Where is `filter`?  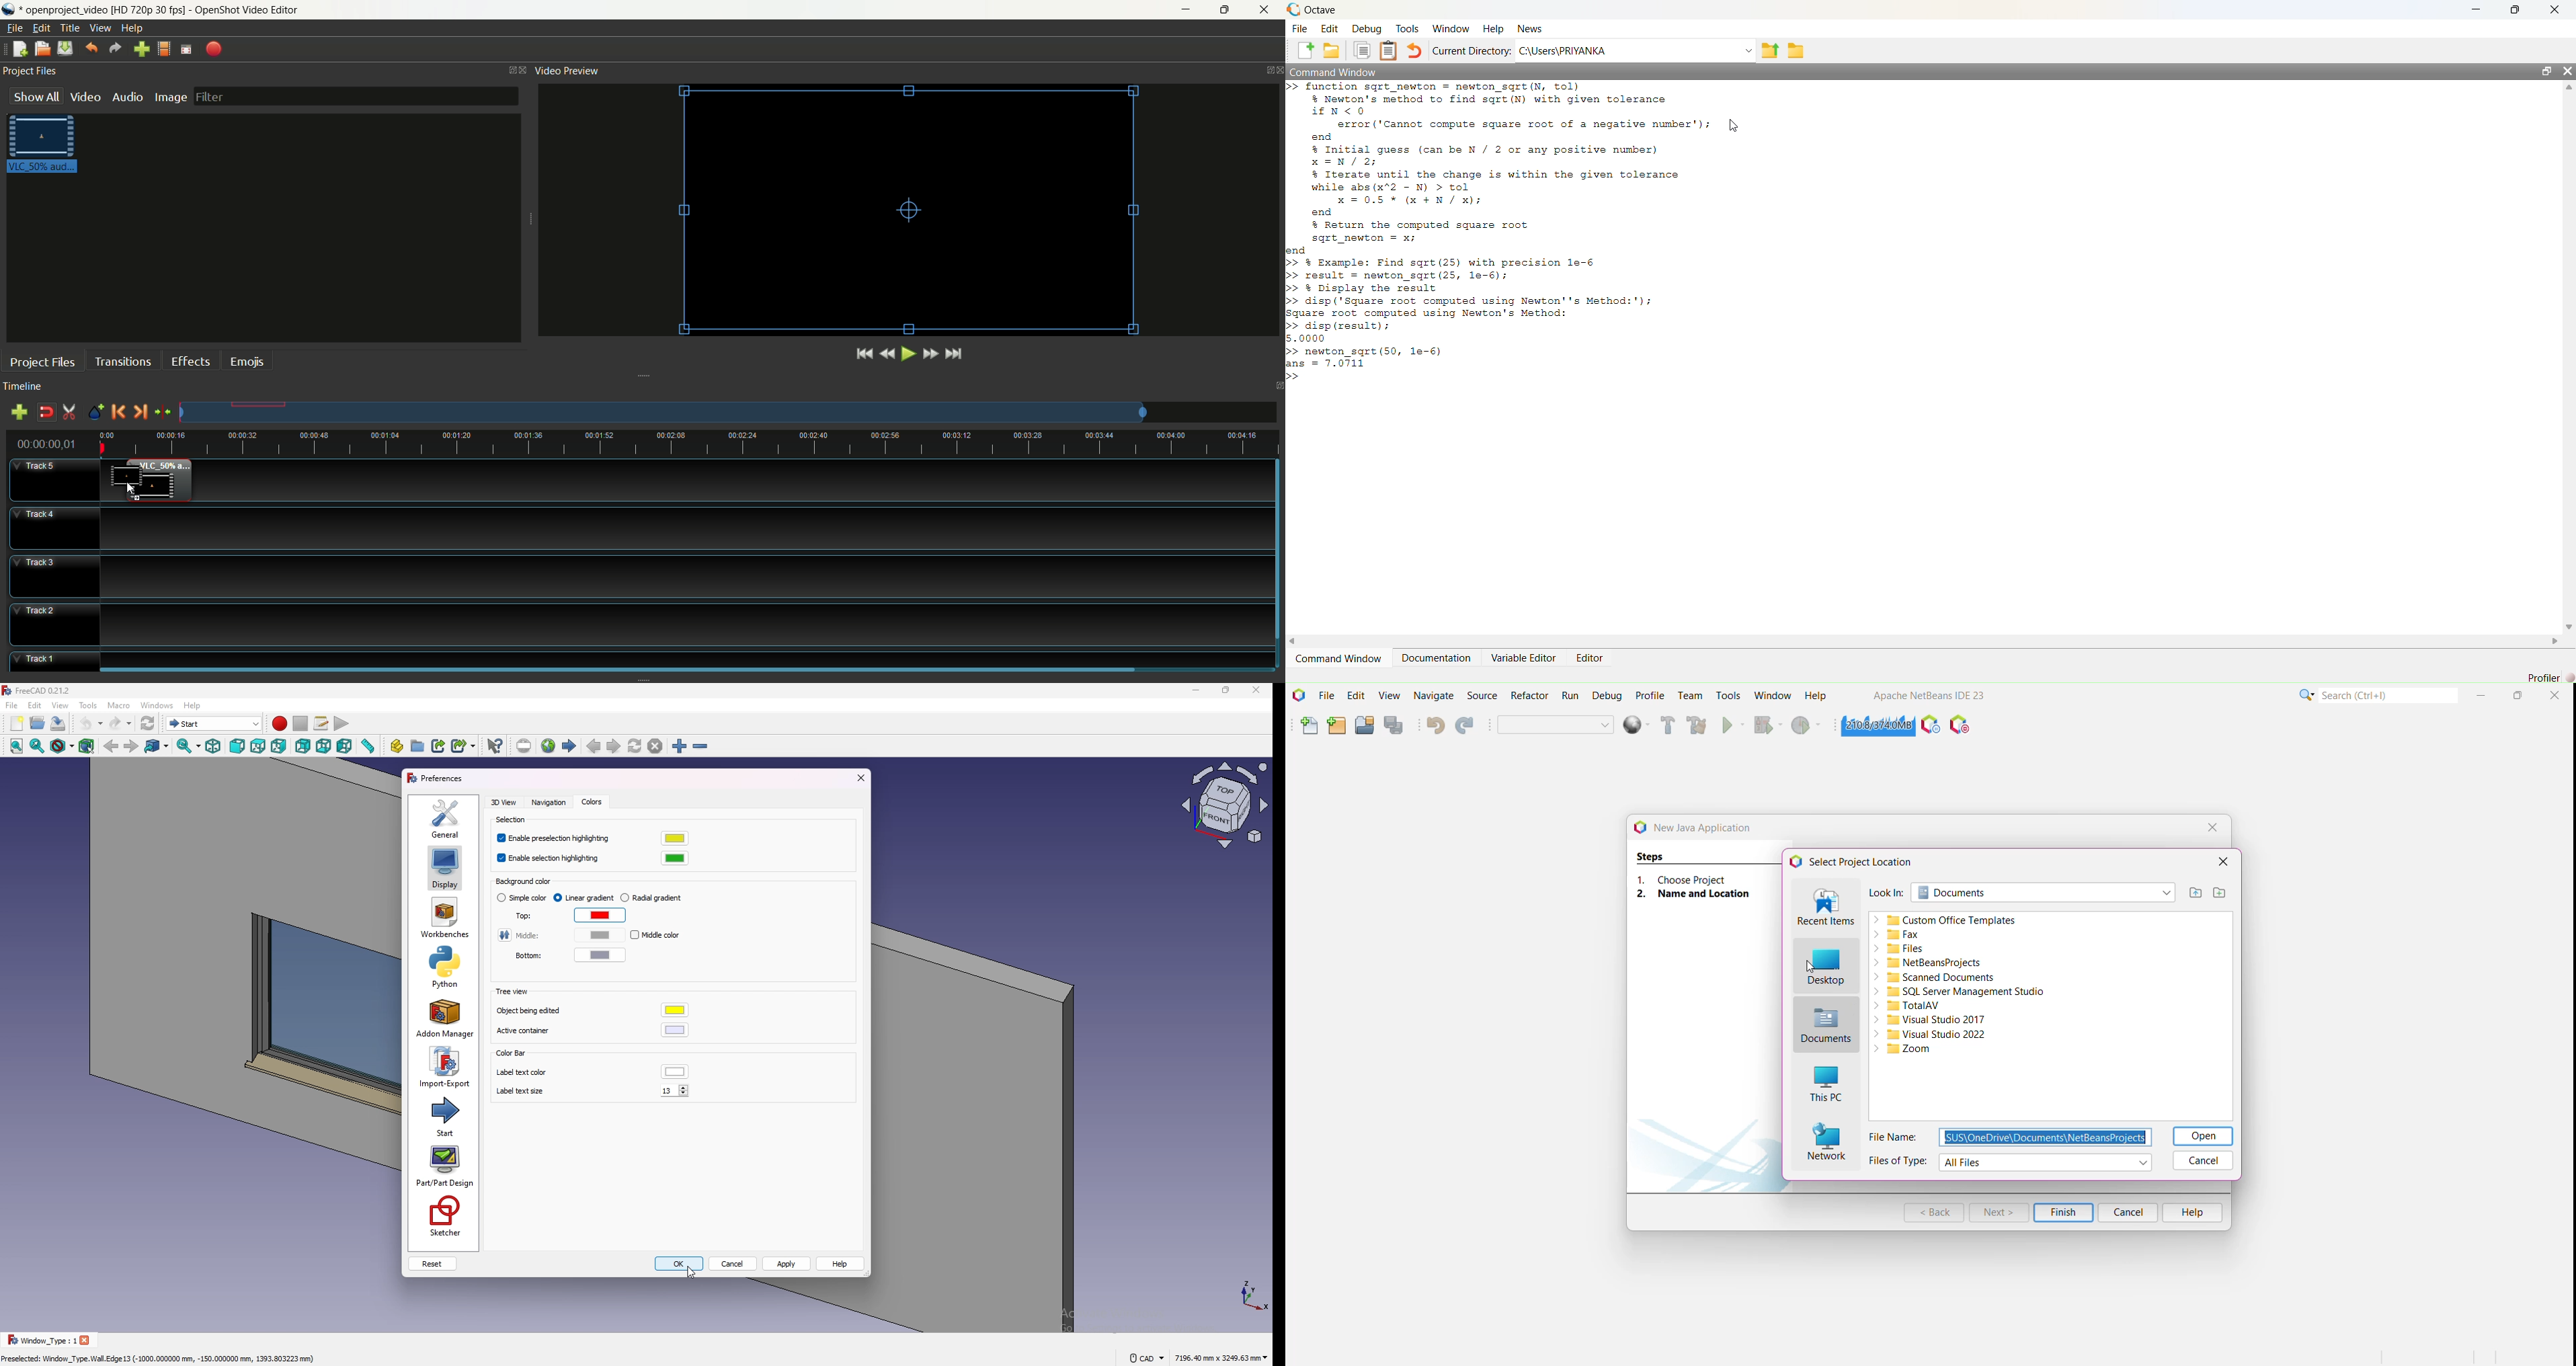
filter is located at coordinates (358, 96).